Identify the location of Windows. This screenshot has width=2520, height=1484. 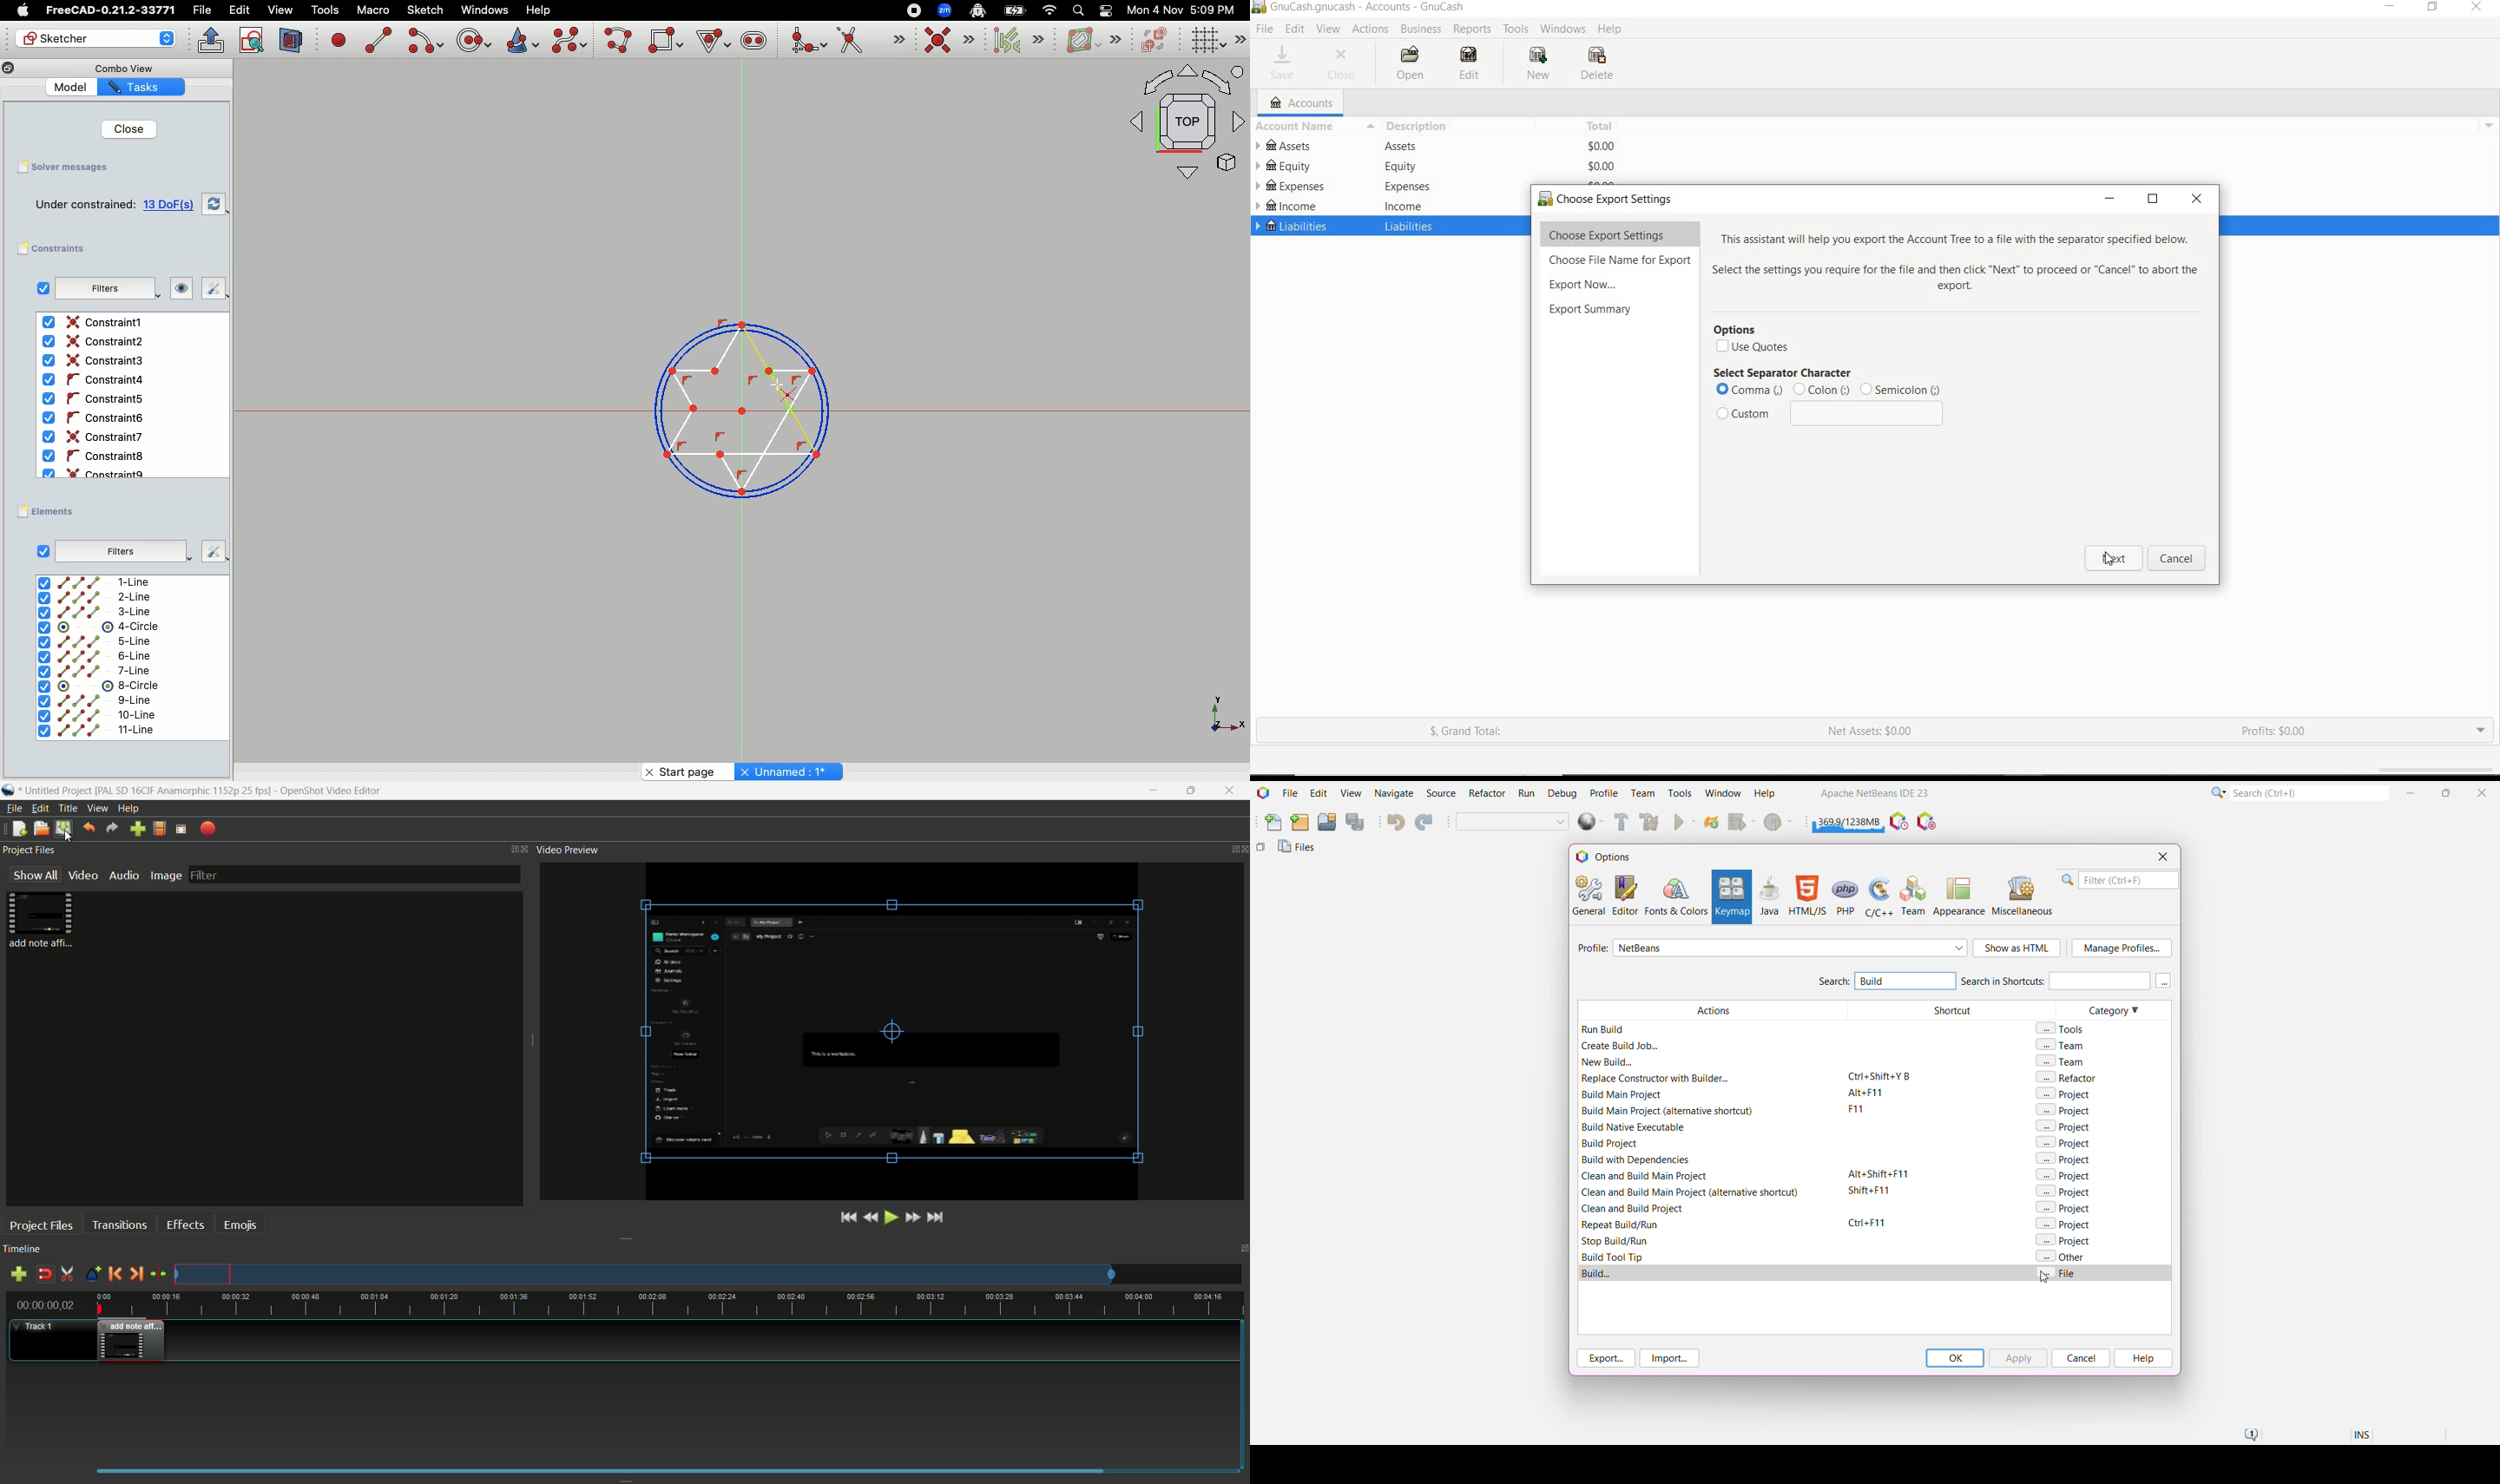
(484, 10).